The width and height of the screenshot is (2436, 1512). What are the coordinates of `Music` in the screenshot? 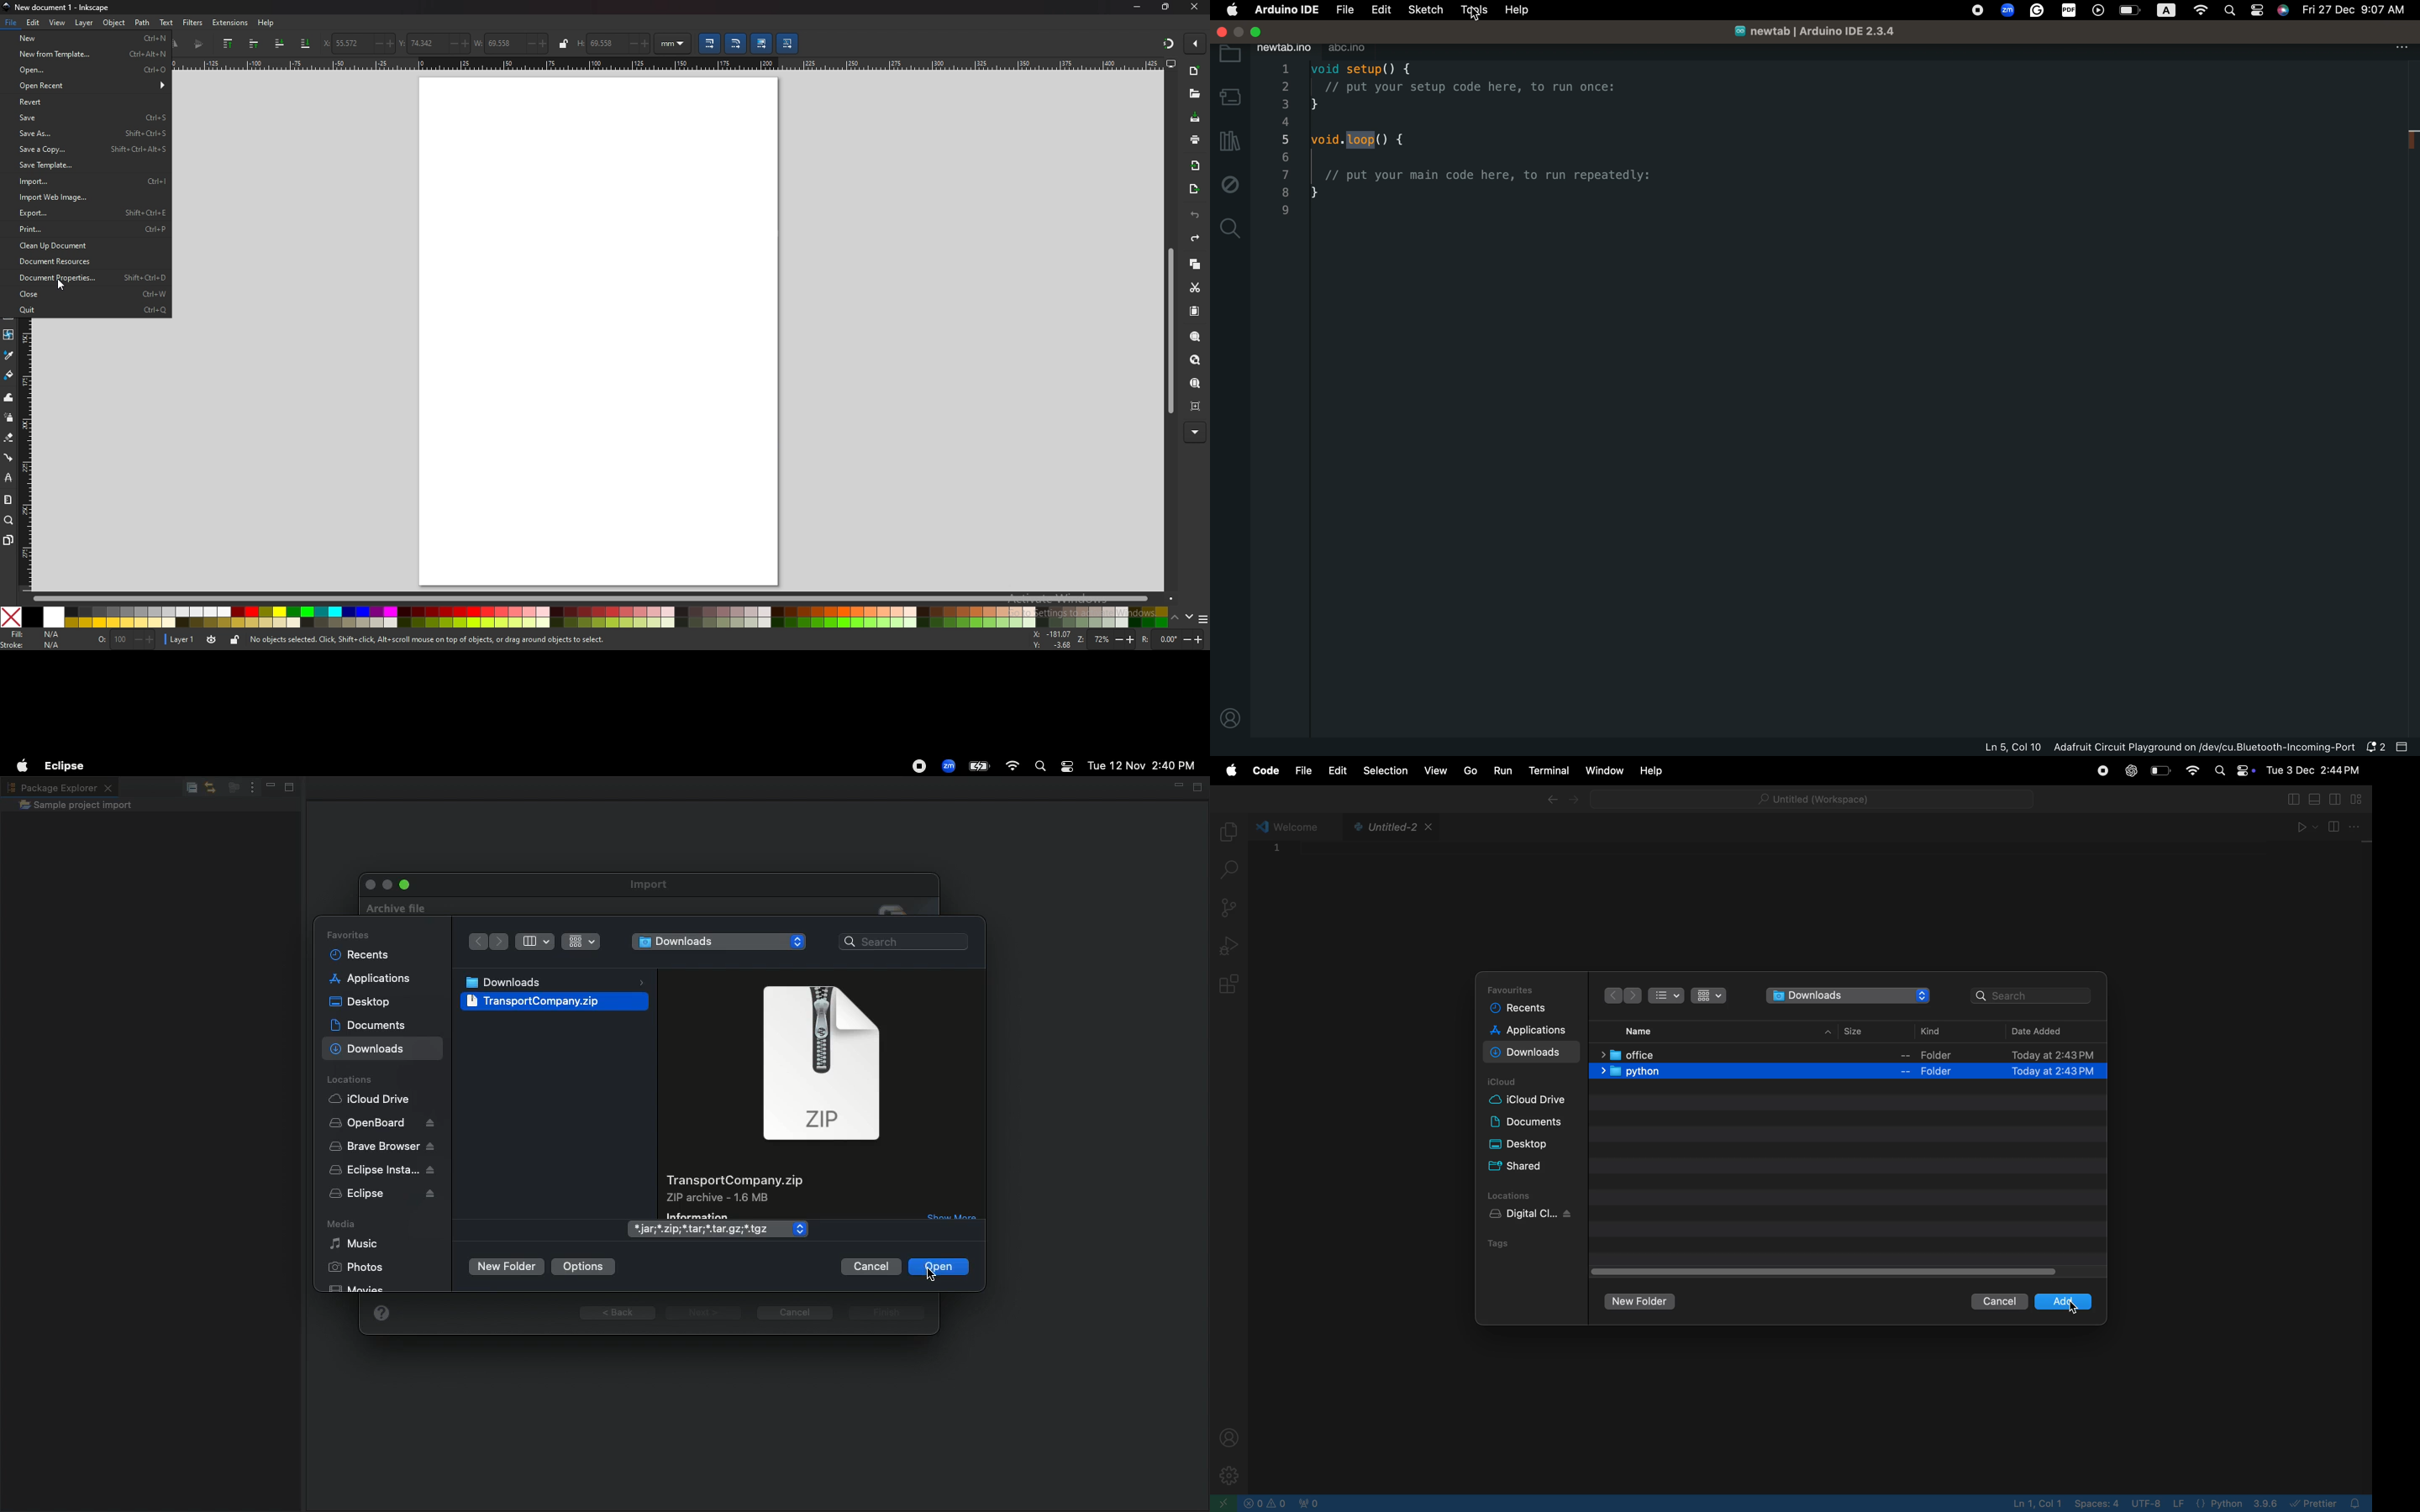 It's located at (355, 1245).